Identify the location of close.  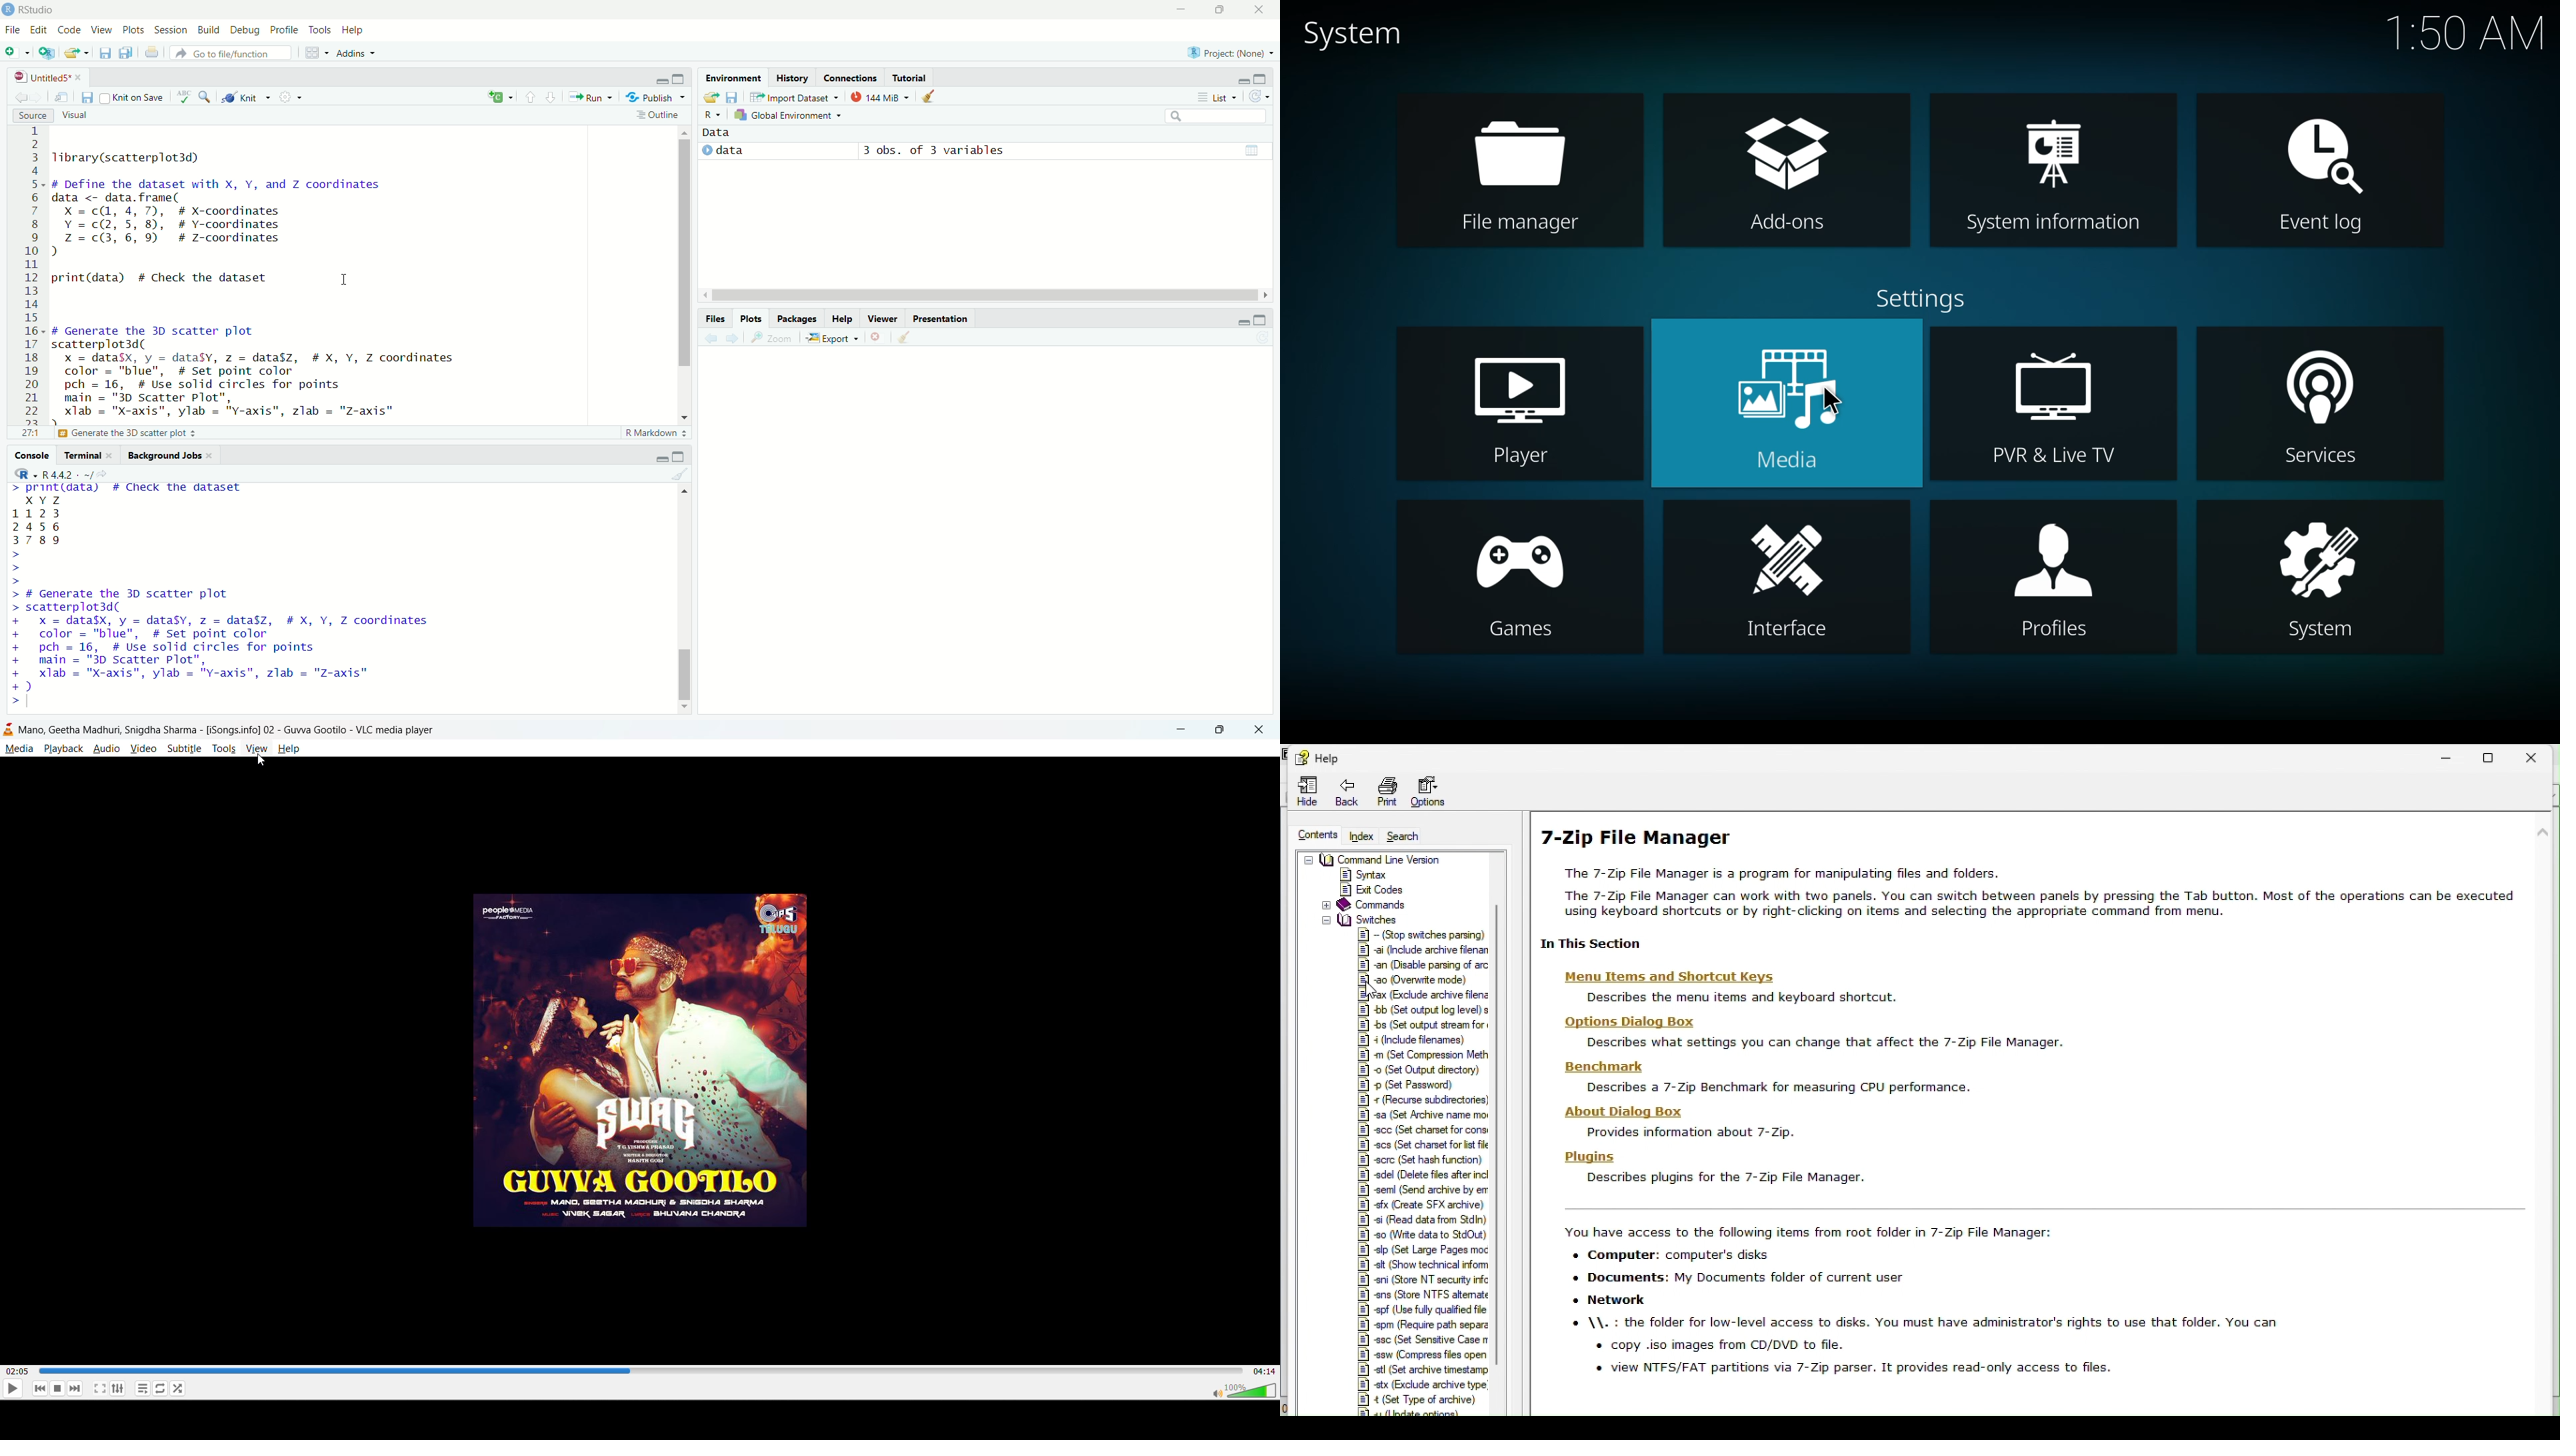
(84, 78).